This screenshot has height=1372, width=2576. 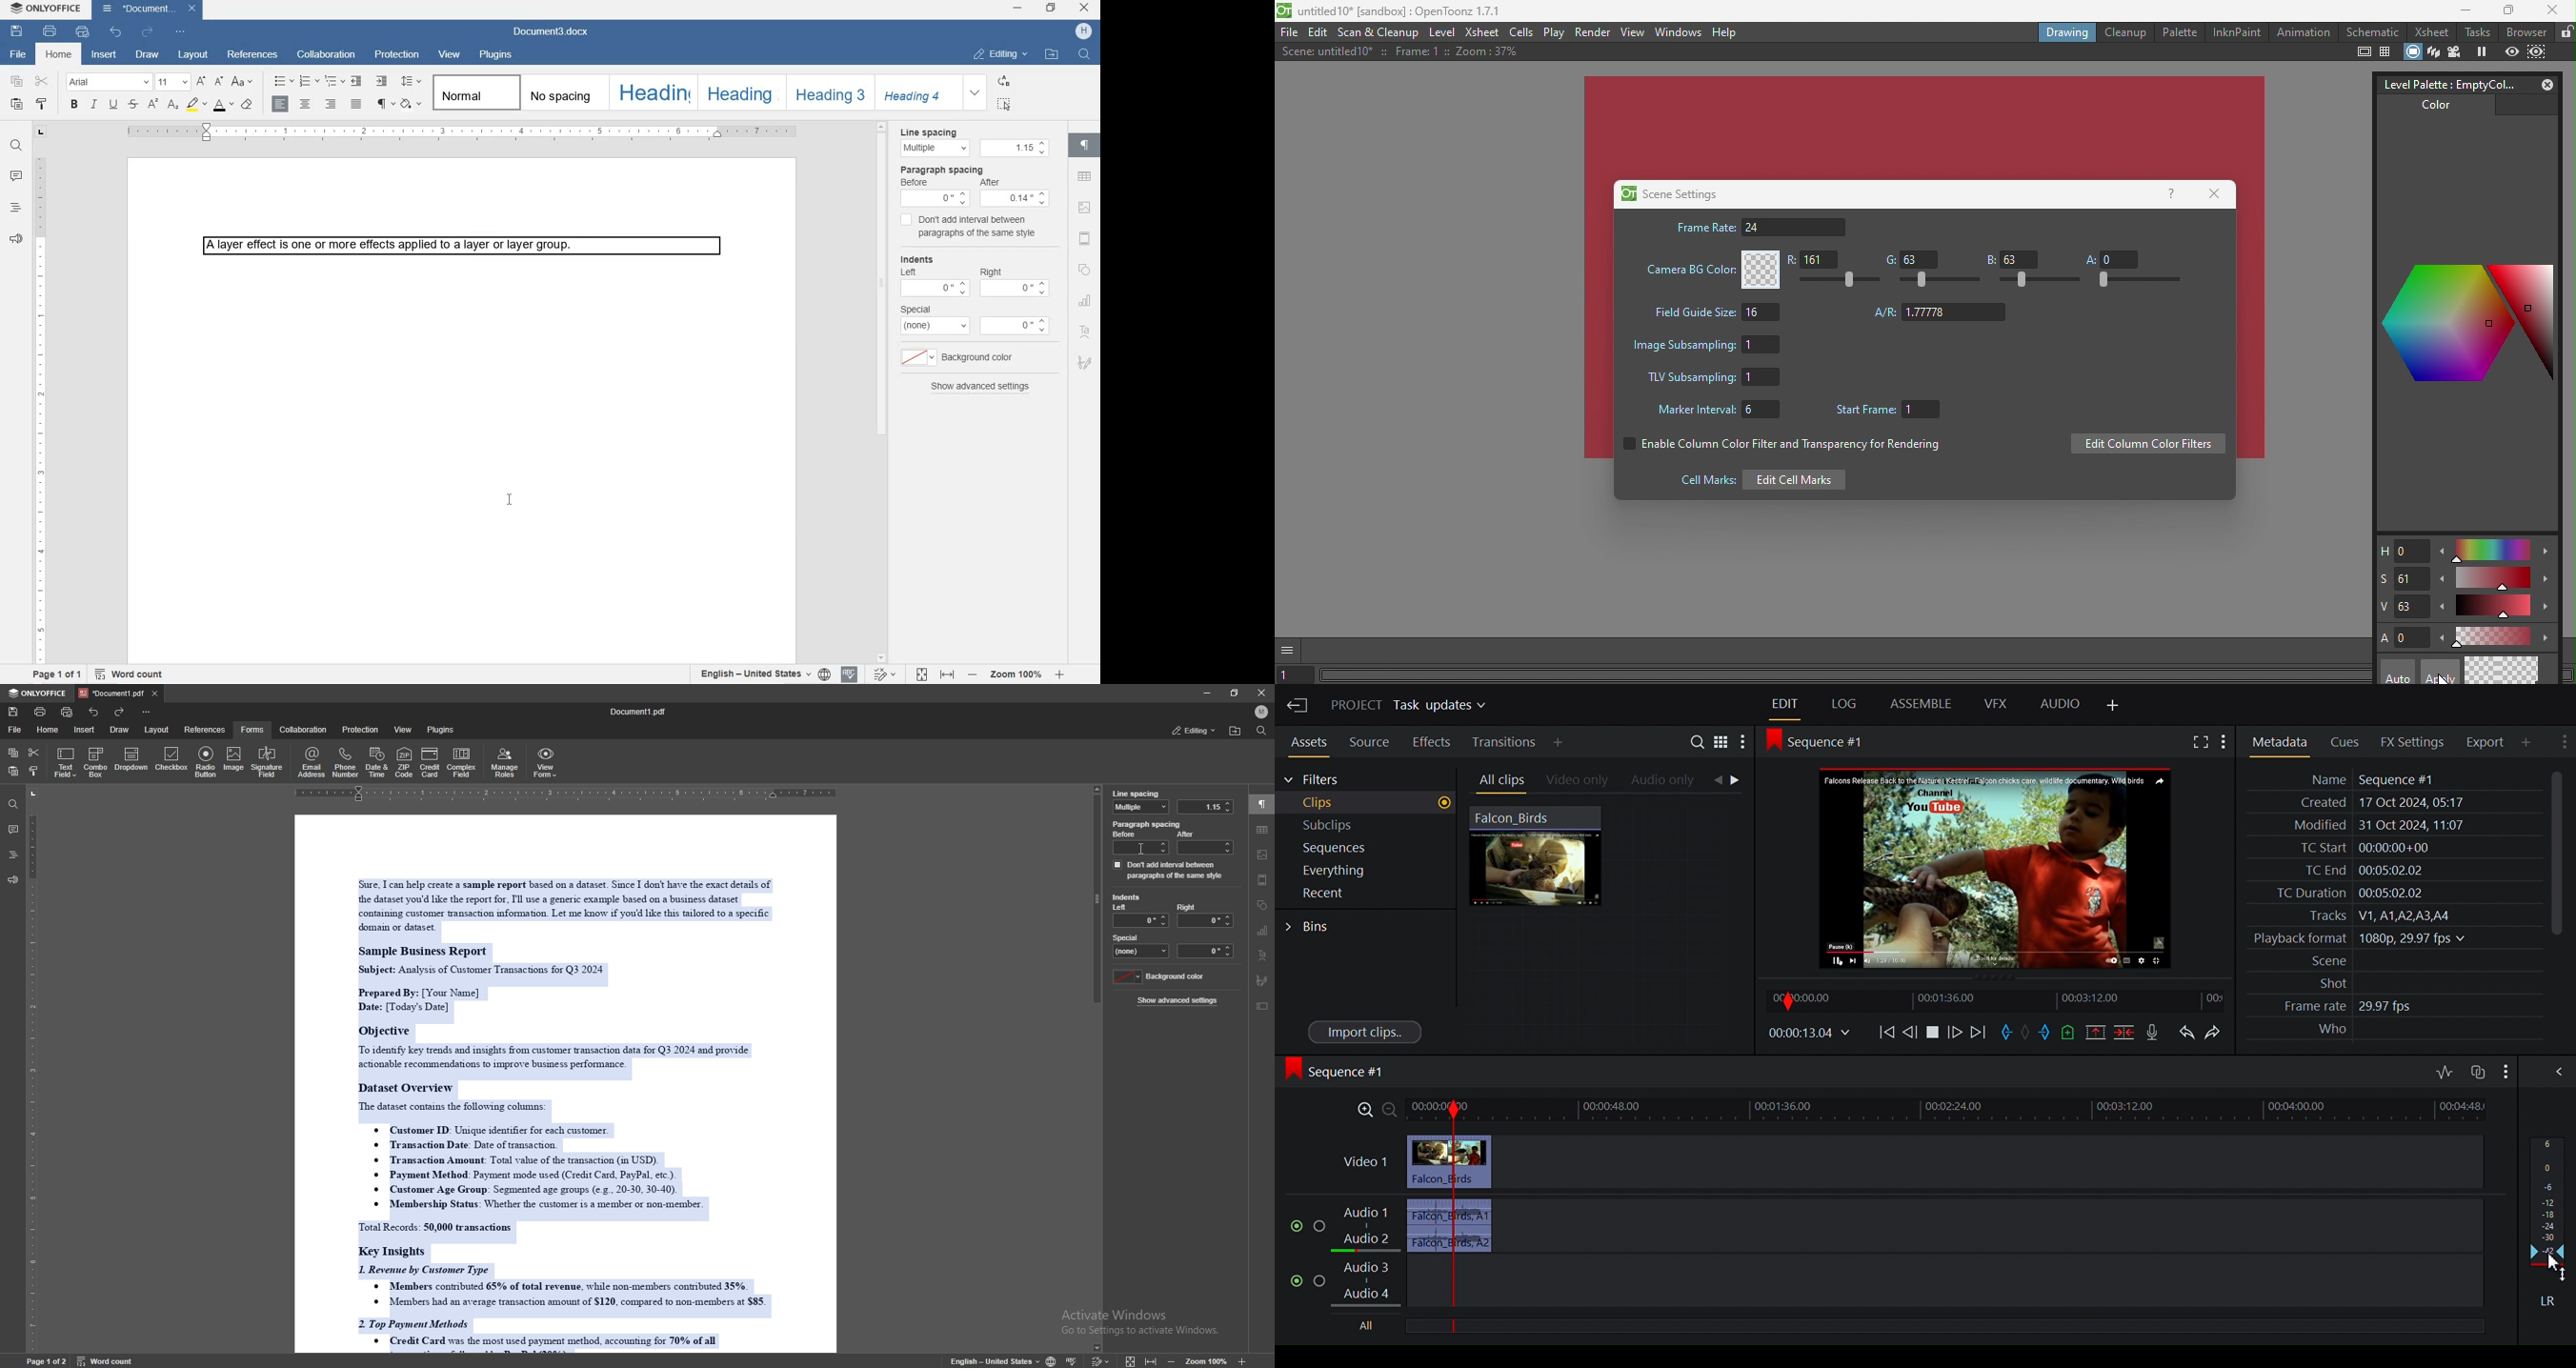 I want to click on paste, so click(x=12, y=772).